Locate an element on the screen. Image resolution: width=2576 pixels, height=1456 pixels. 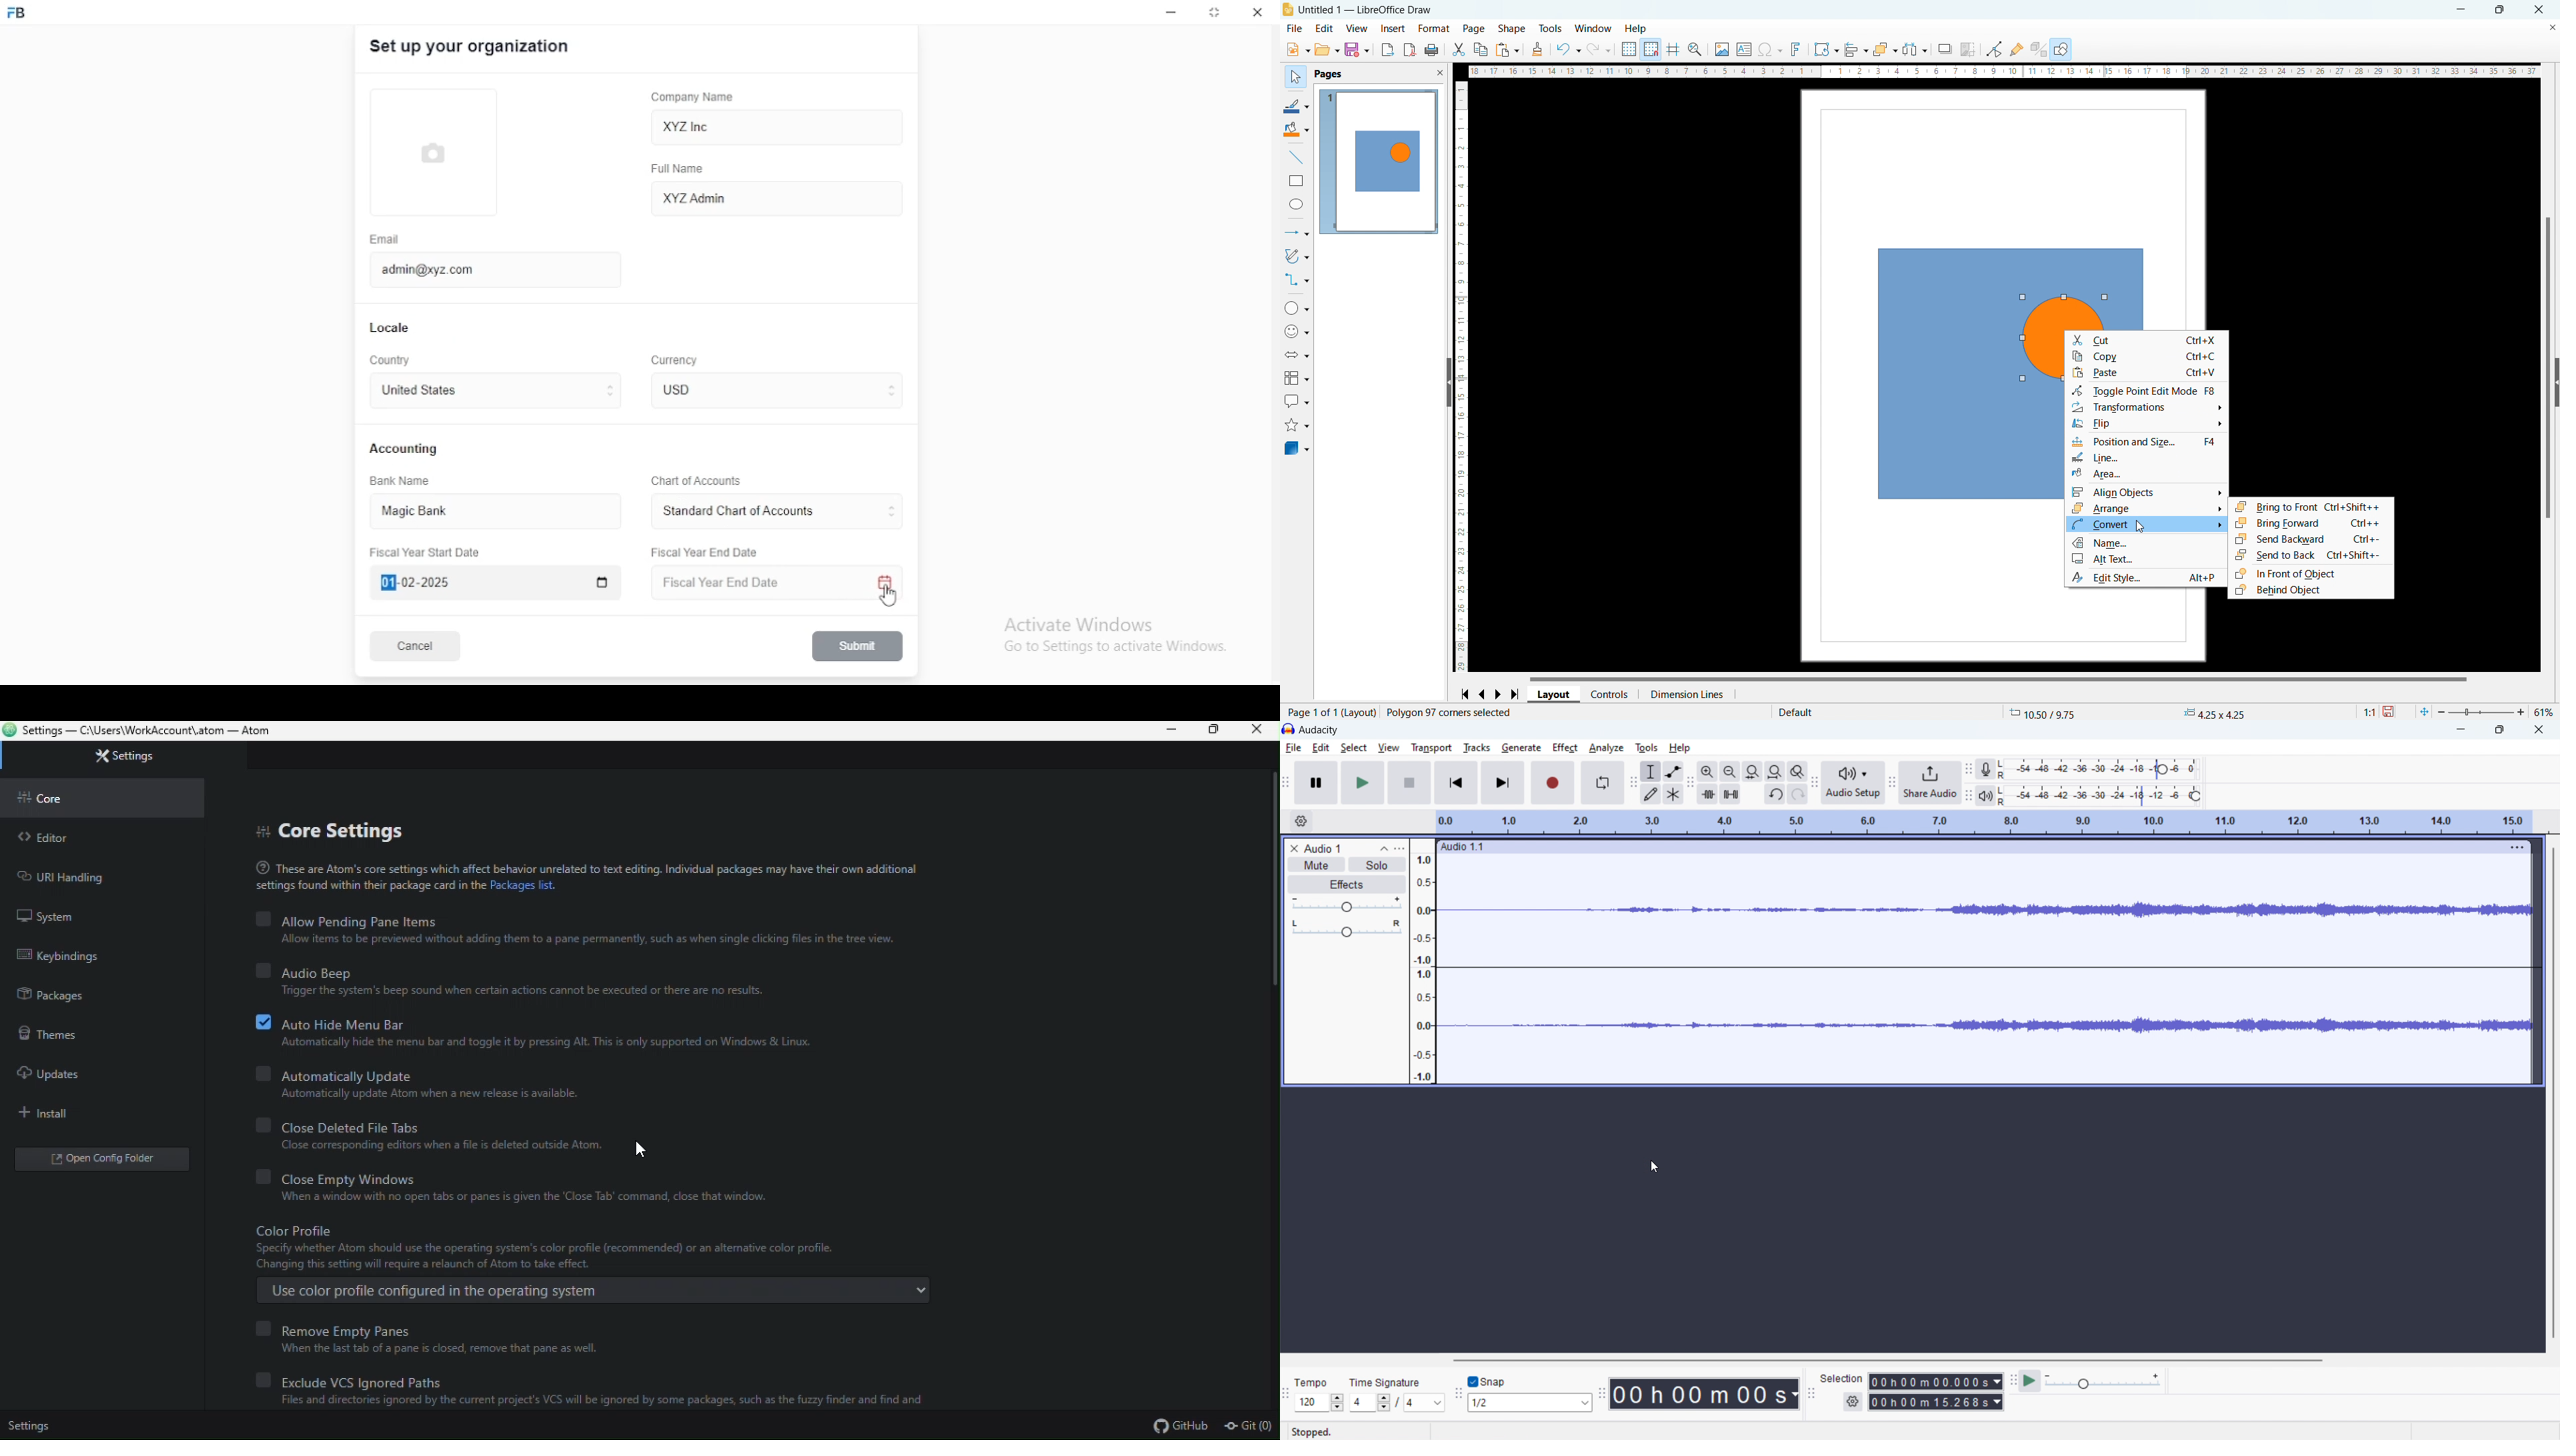
share audio toolbar is located at coordinates (1893, 783).